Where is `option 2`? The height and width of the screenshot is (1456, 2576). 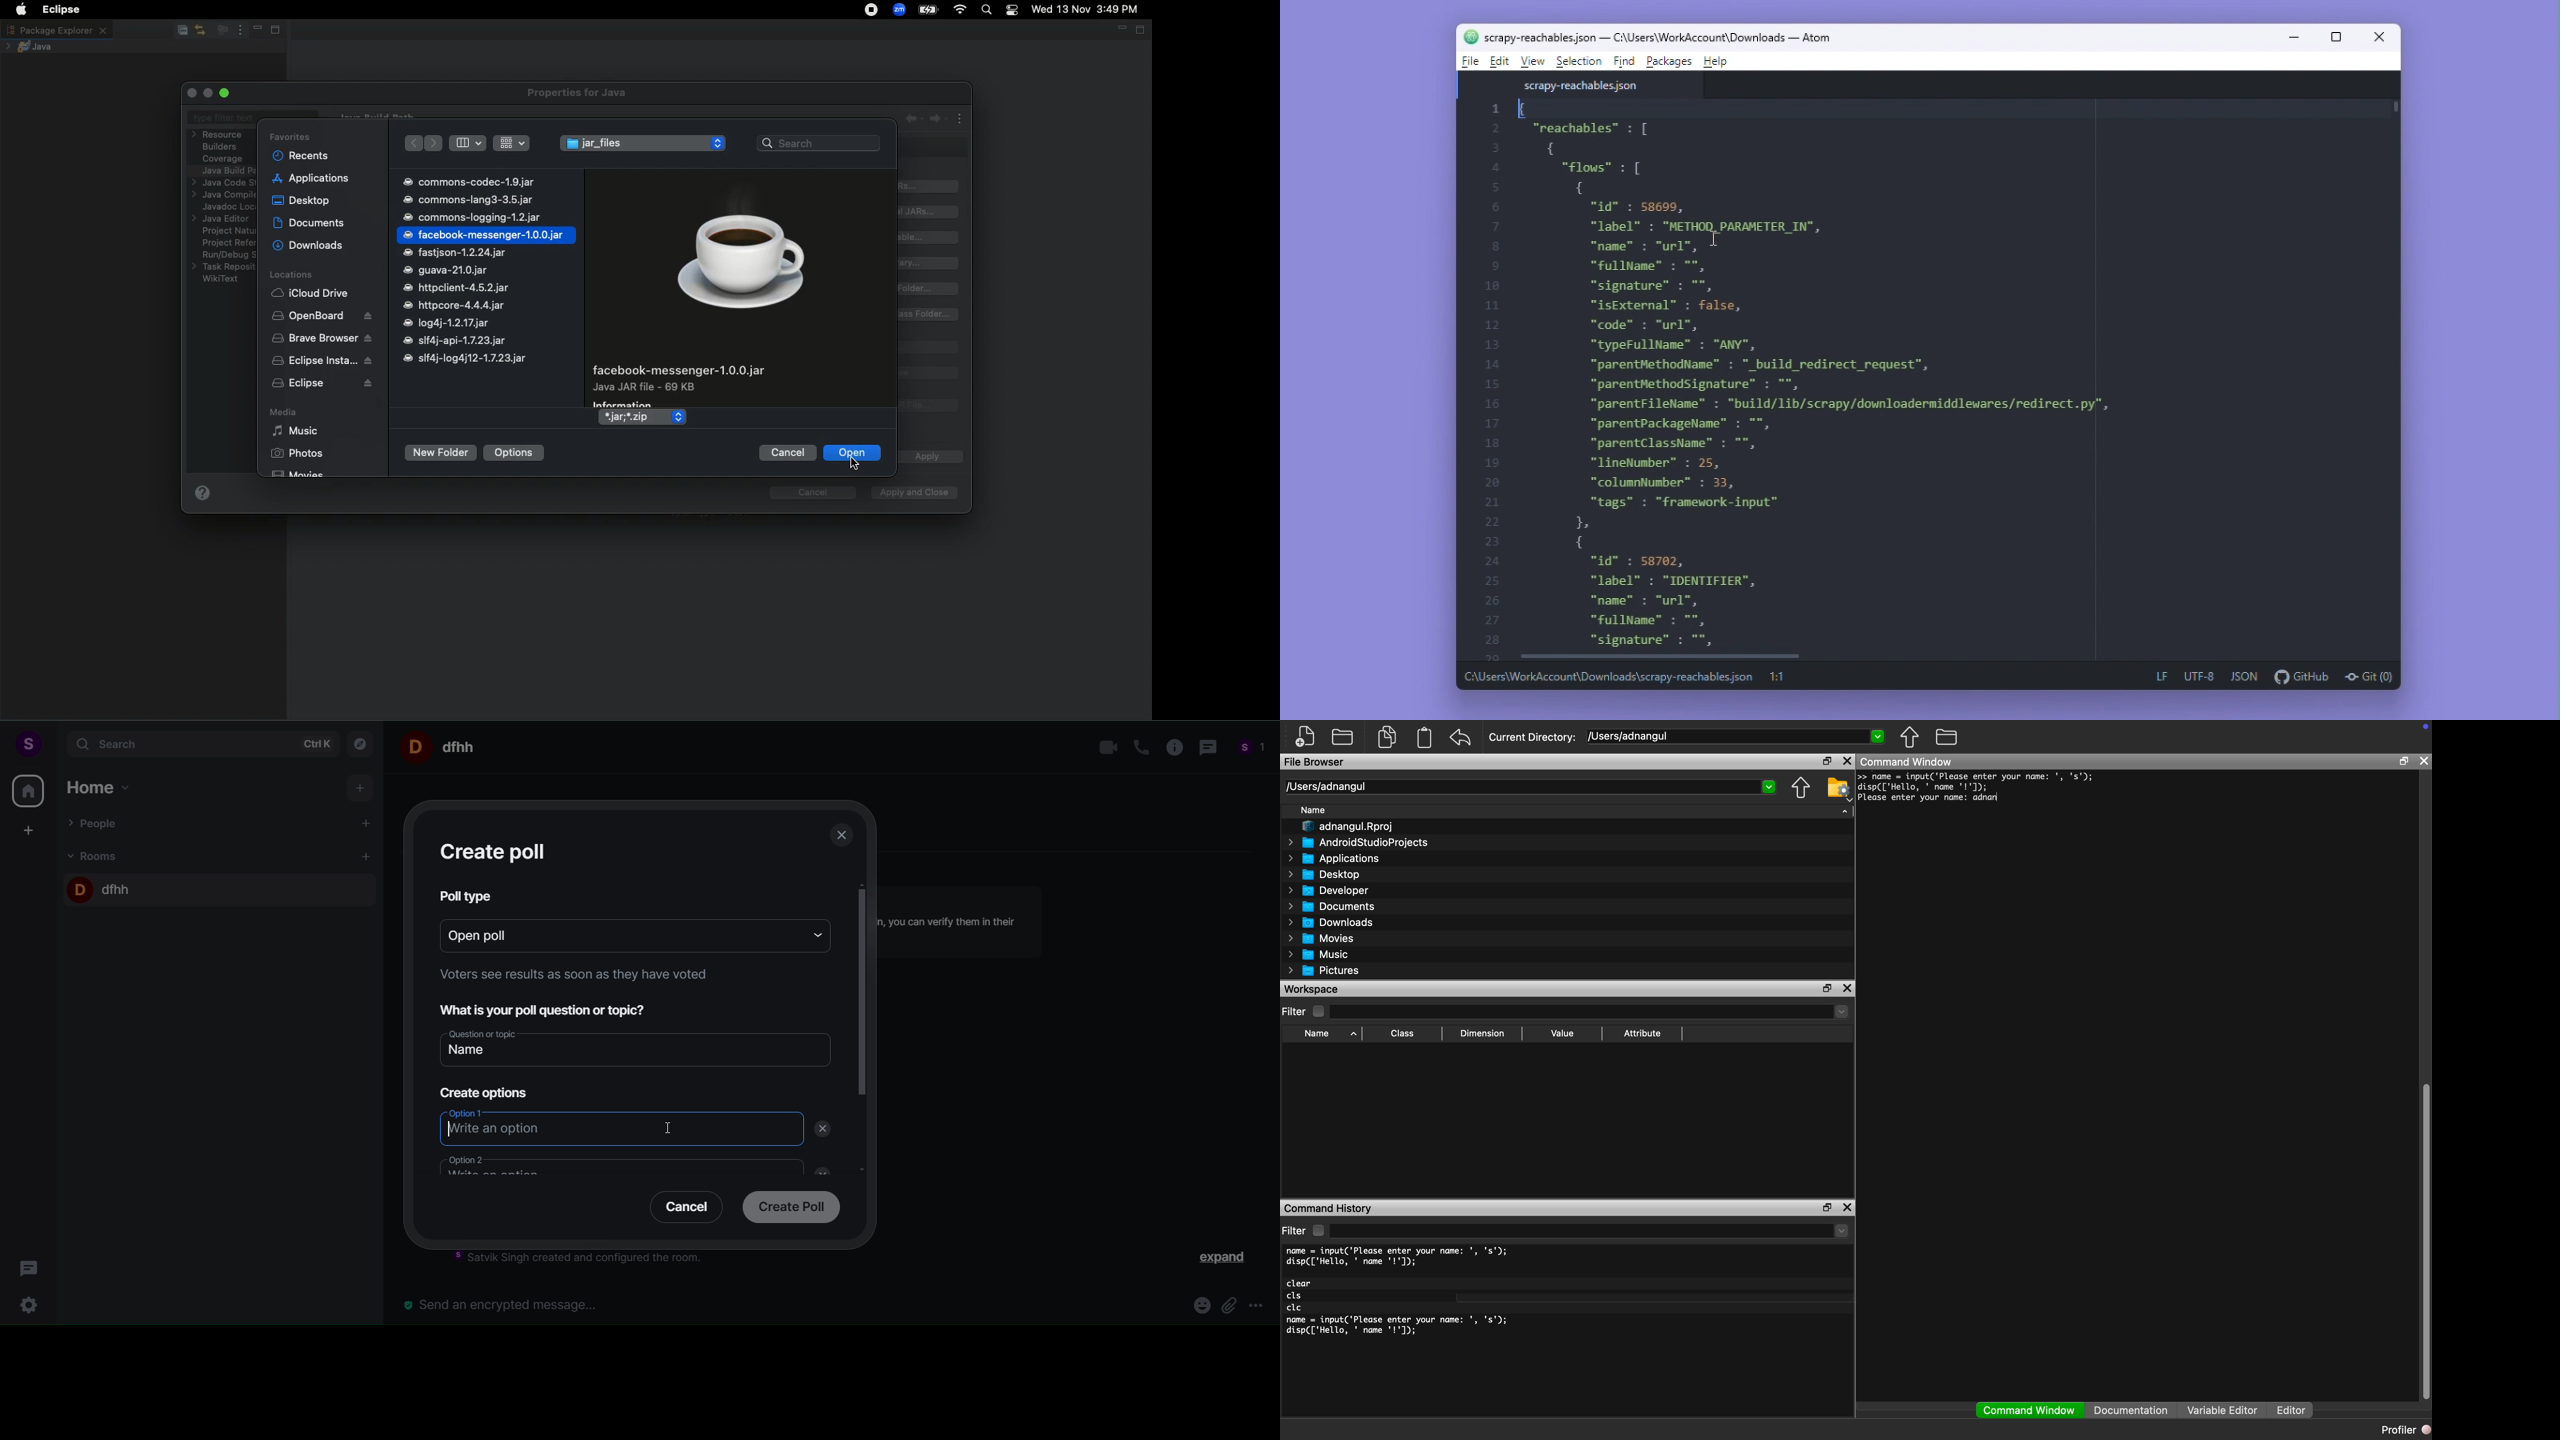 option 2 is located at coordinates (611, 1165).